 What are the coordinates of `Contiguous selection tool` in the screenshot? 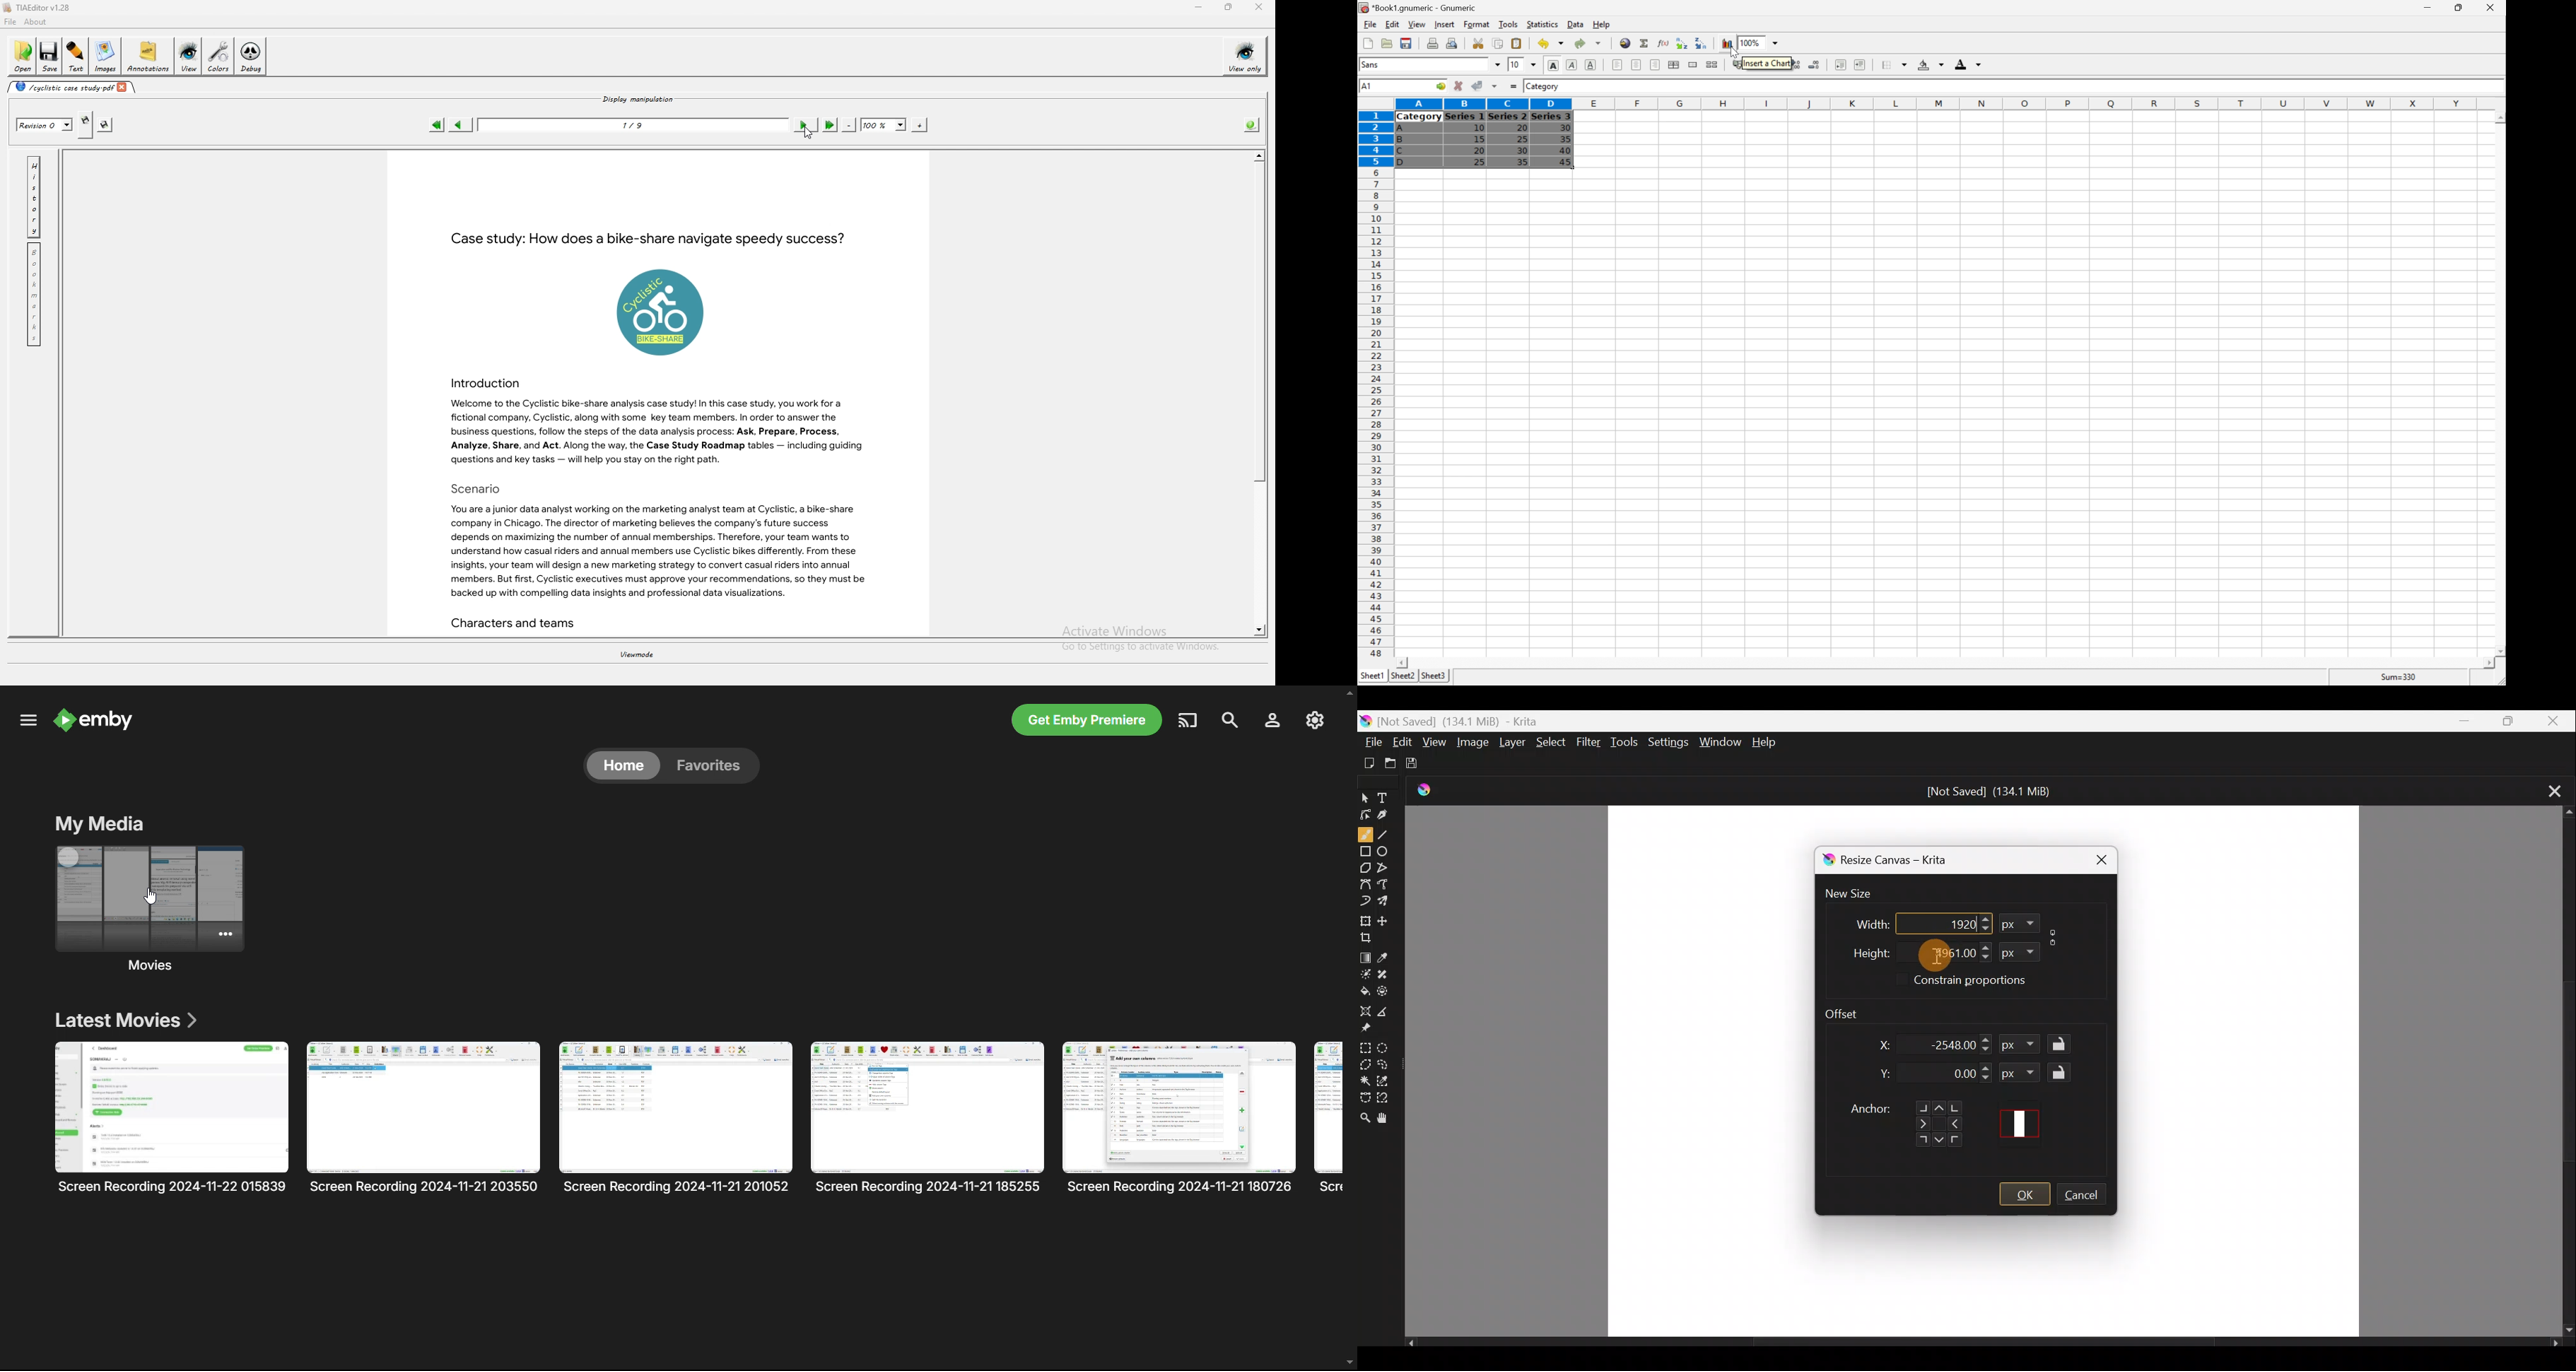 It's located at (1366, 1081).